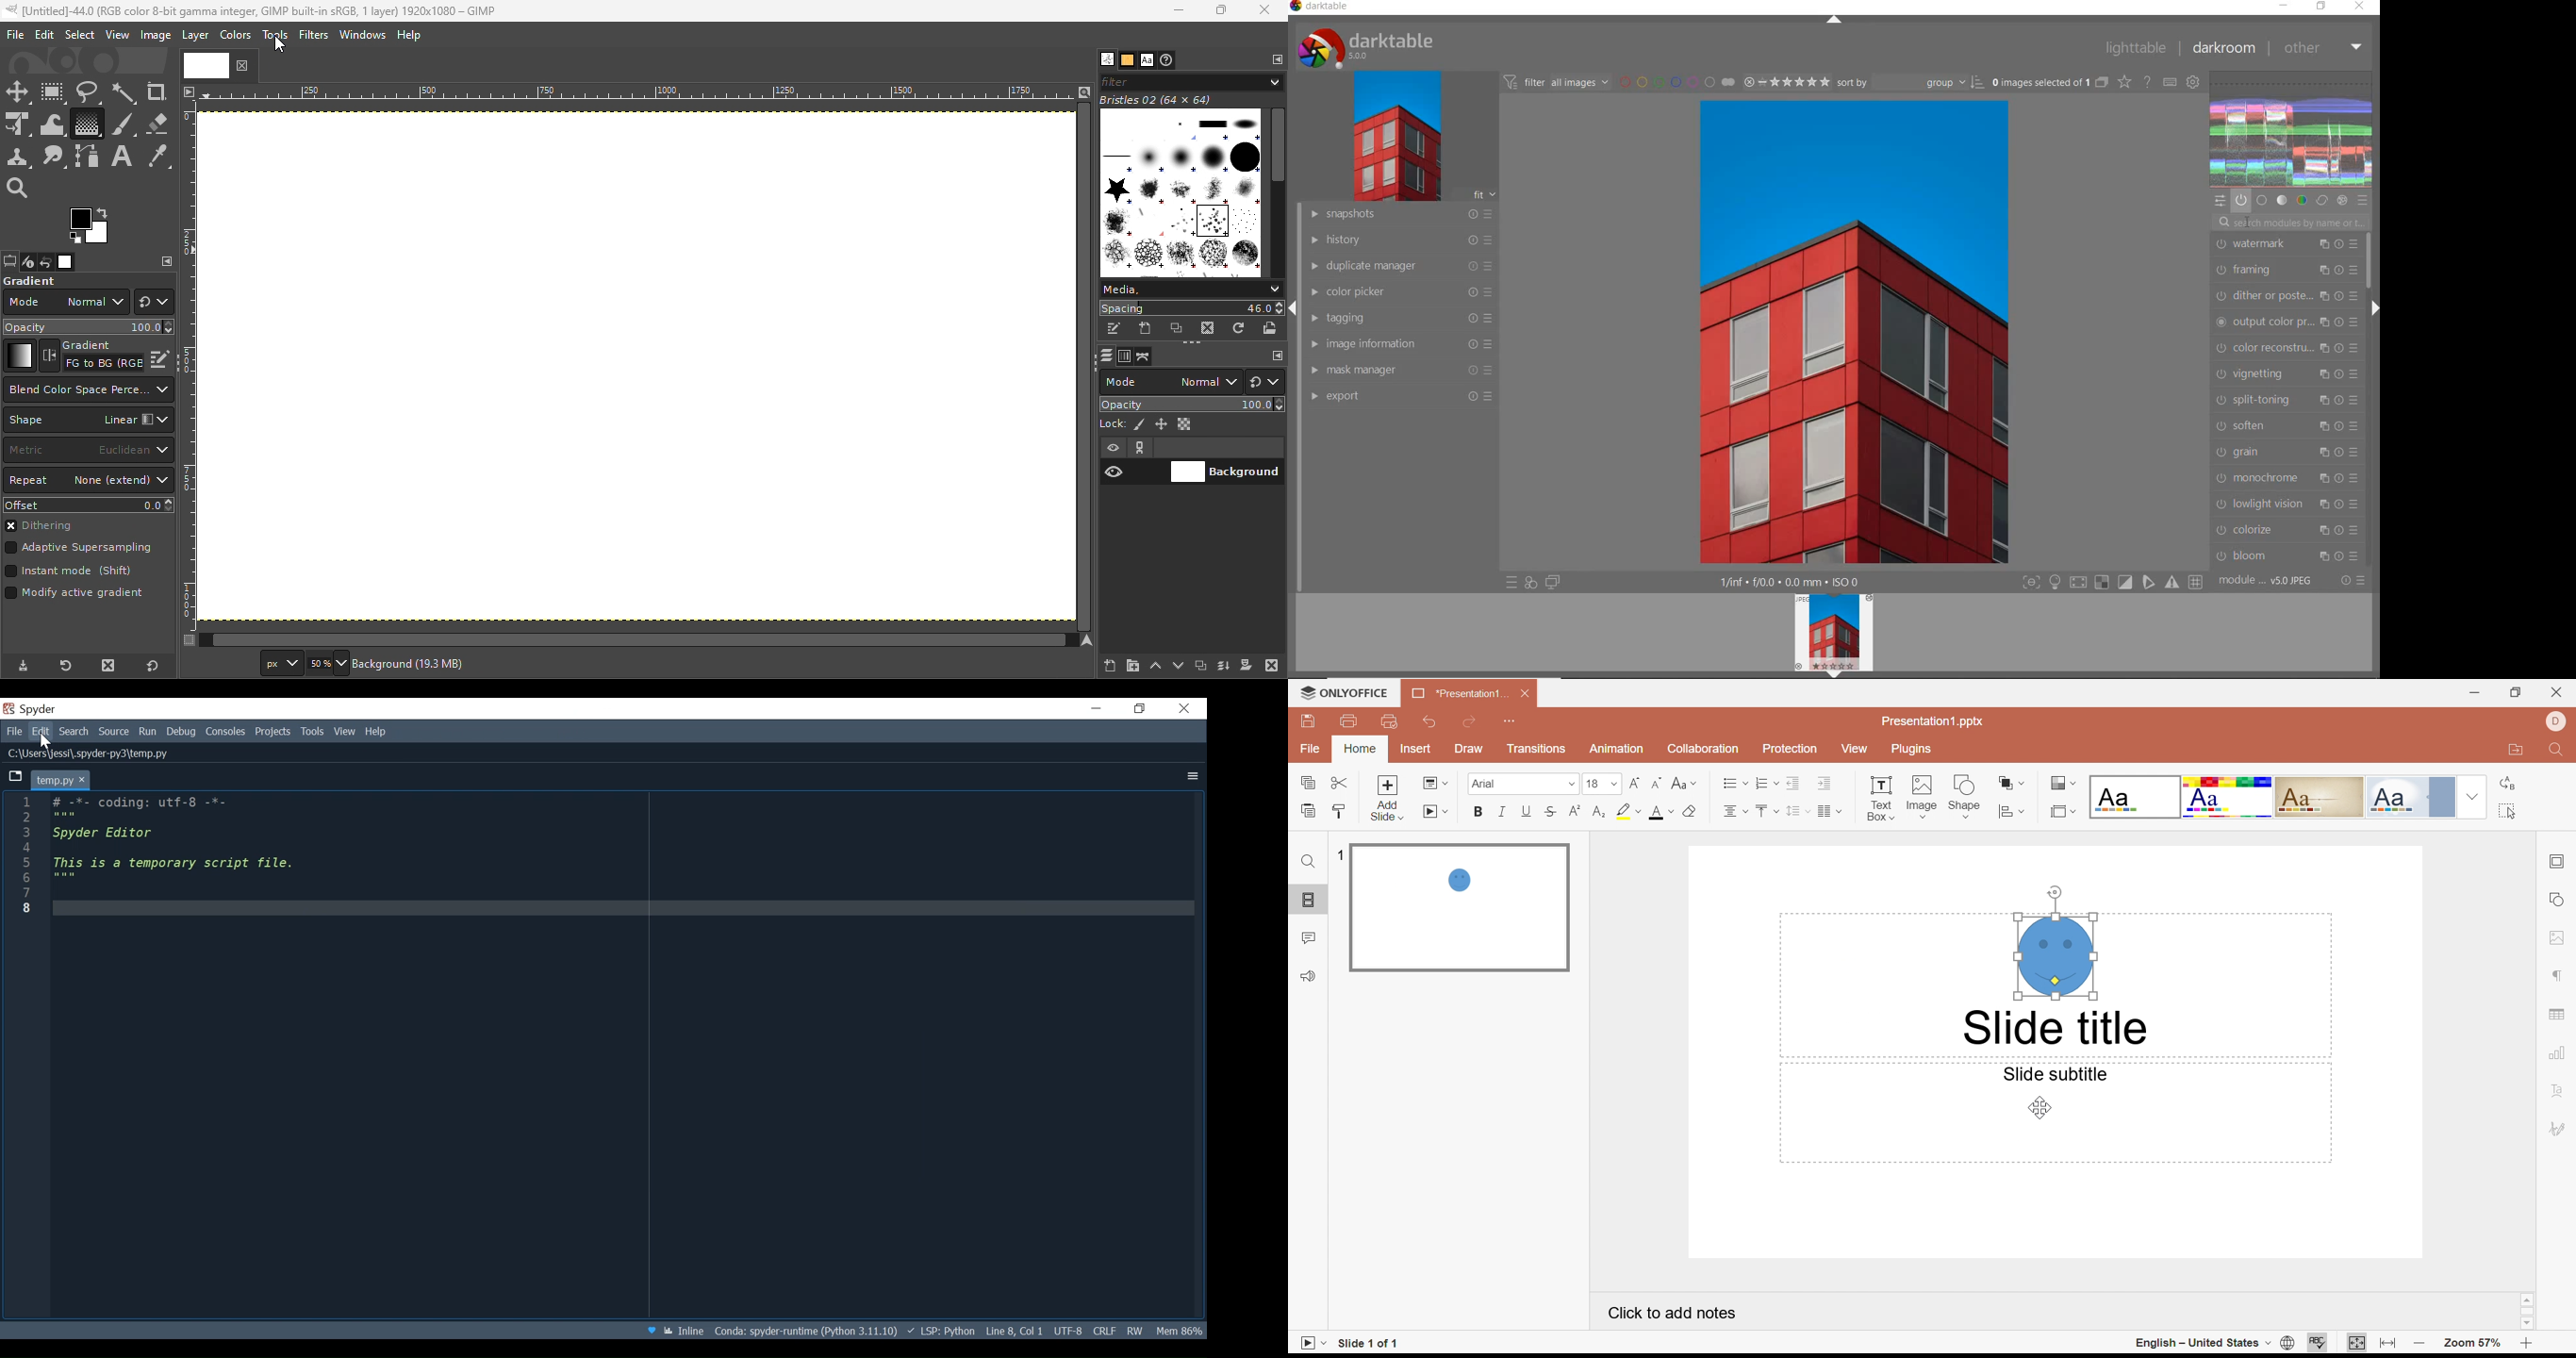 The height and width of the screenshot is (1372, 2576). I want to click on watermark, so click(2287, 245).